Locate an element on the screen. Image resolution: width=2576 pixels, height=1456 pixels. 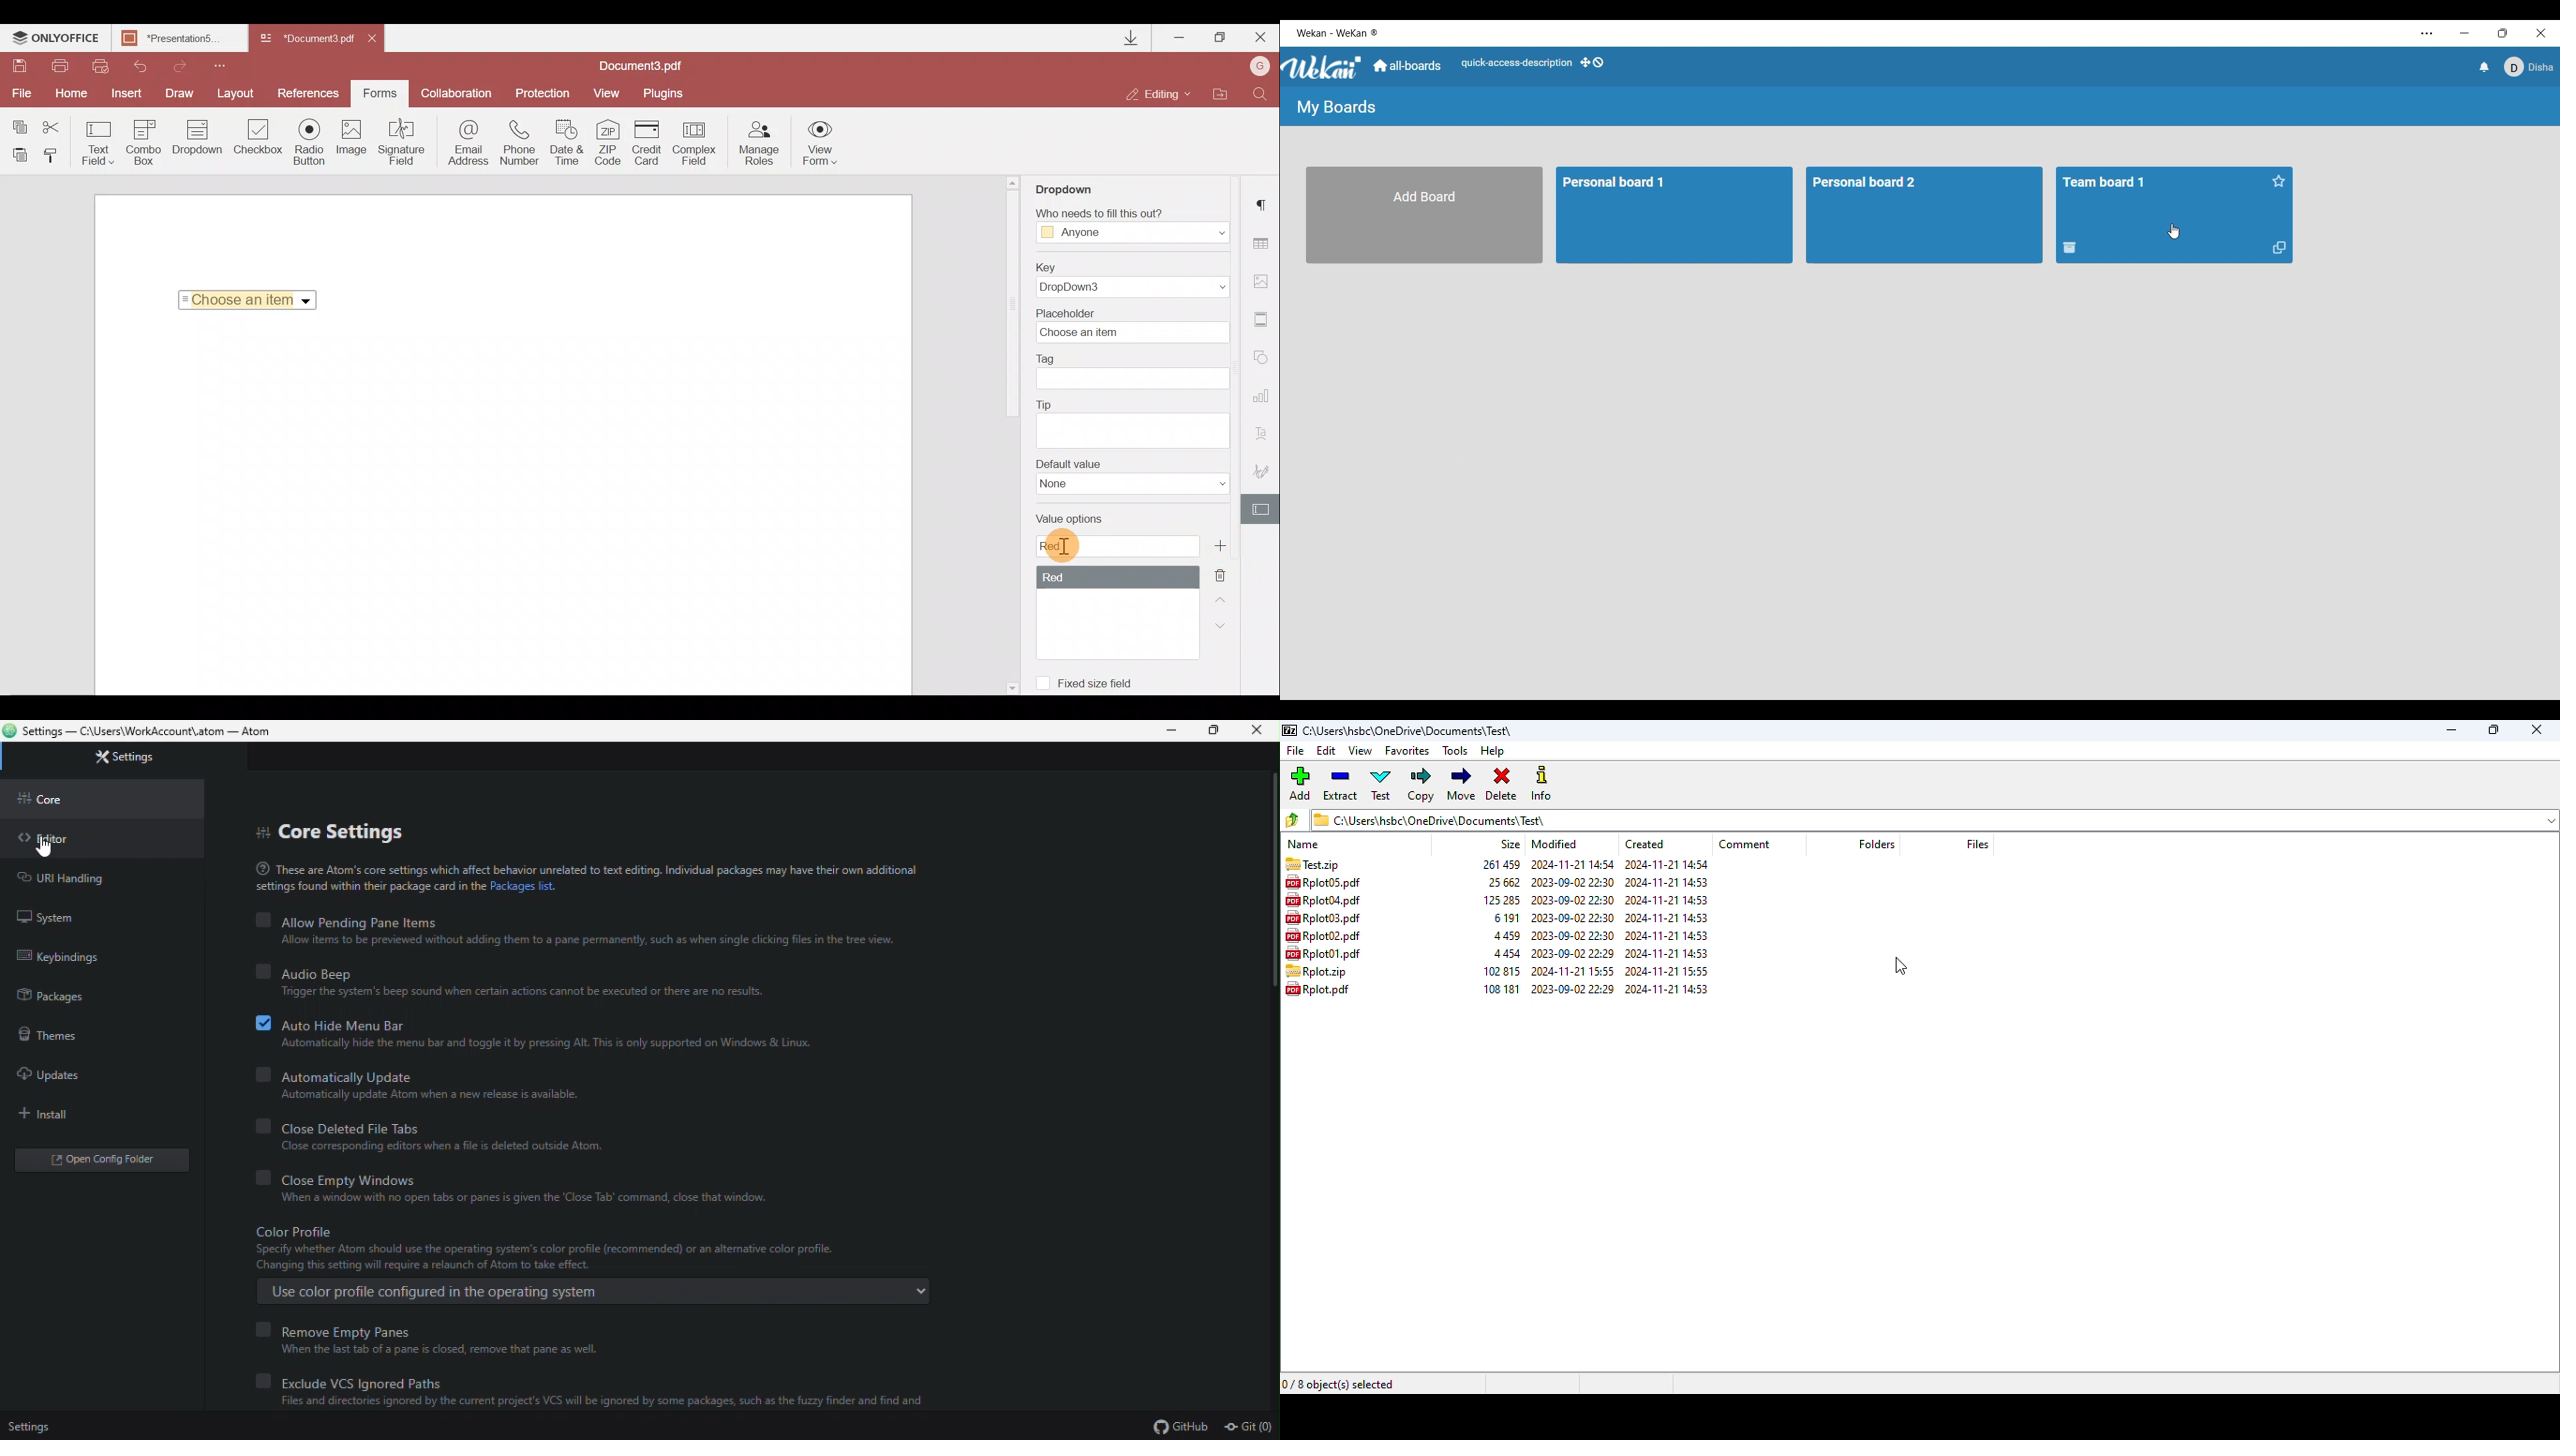
move is located at coordinates (1462, 783).